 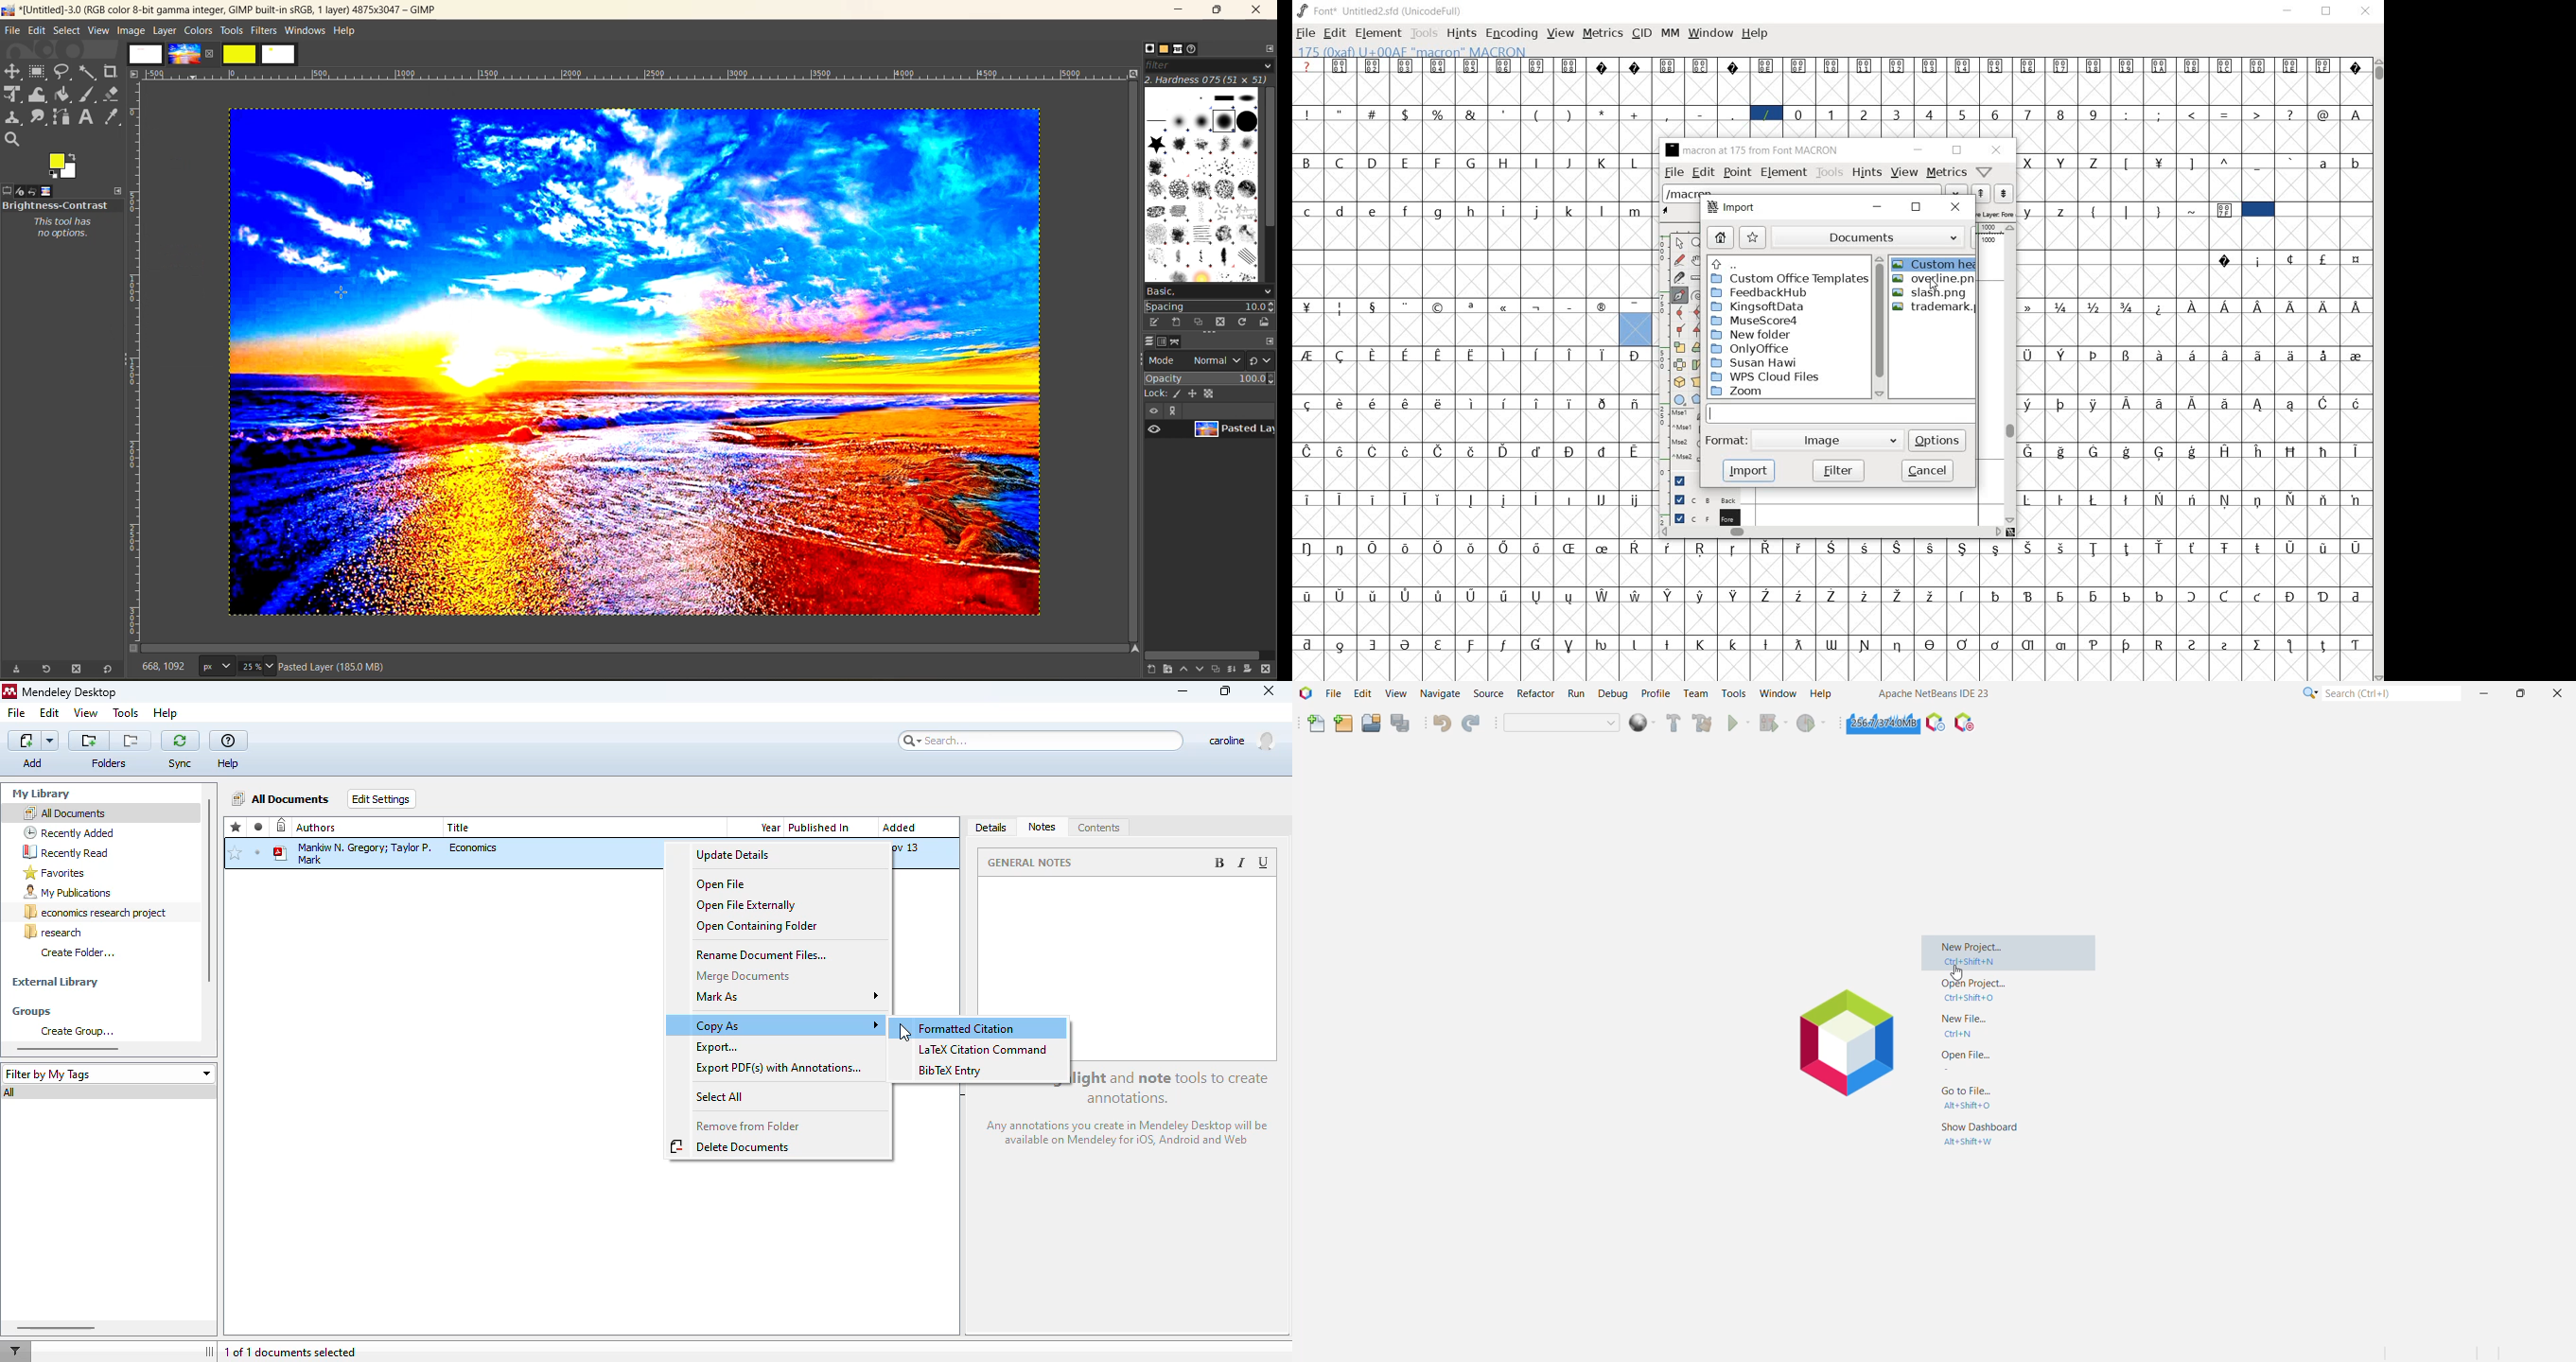 What do you see at coordinates (2096, 499) in the screenshot?
I see `Symbol` at bounding box center [2096, 499].